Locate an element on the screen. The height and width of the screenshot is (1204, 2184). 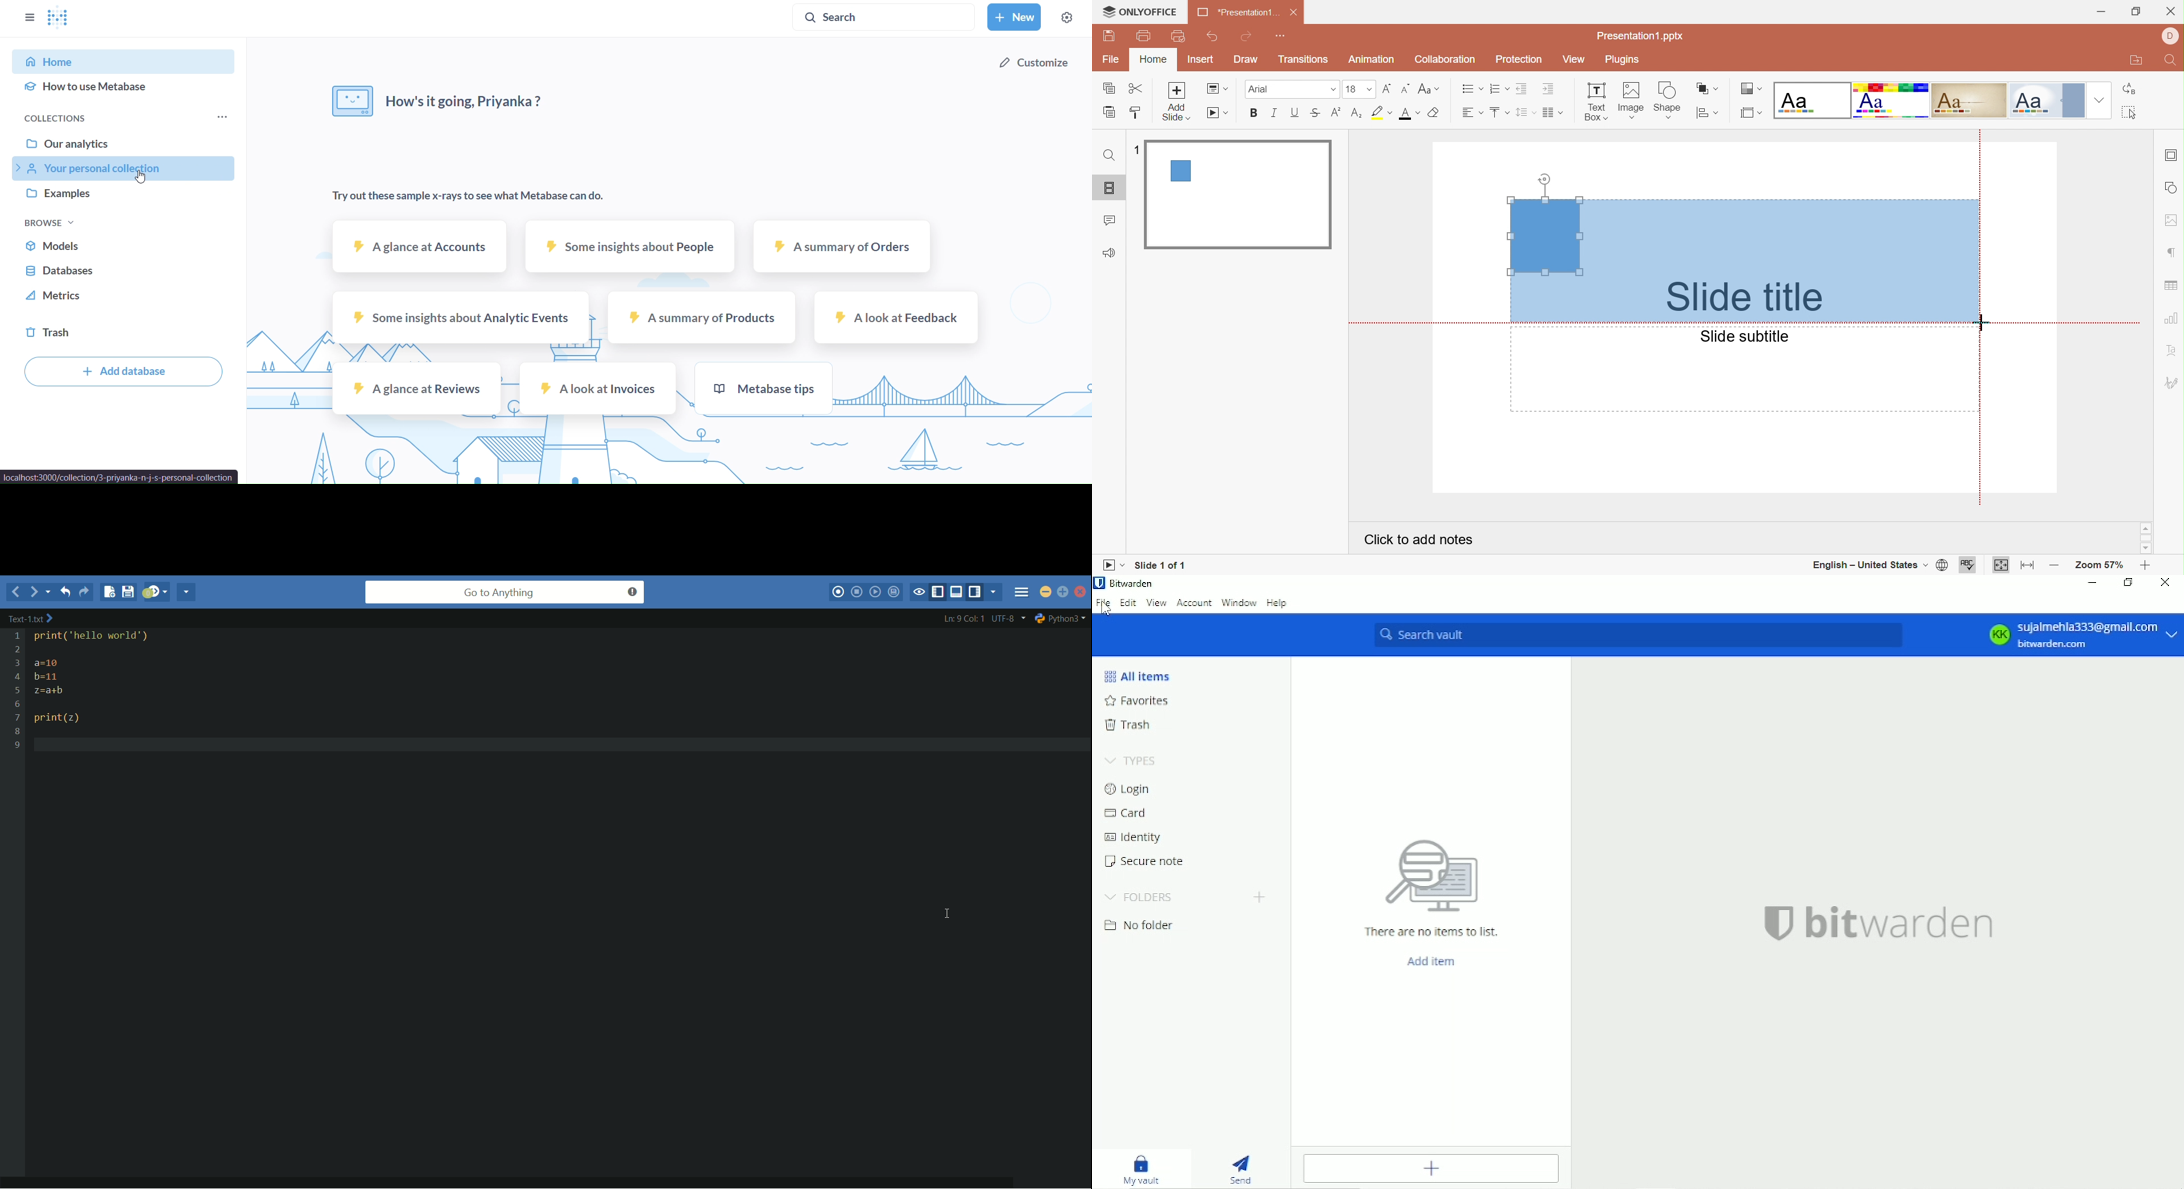
Trash is located at coordinates (1129, 724).